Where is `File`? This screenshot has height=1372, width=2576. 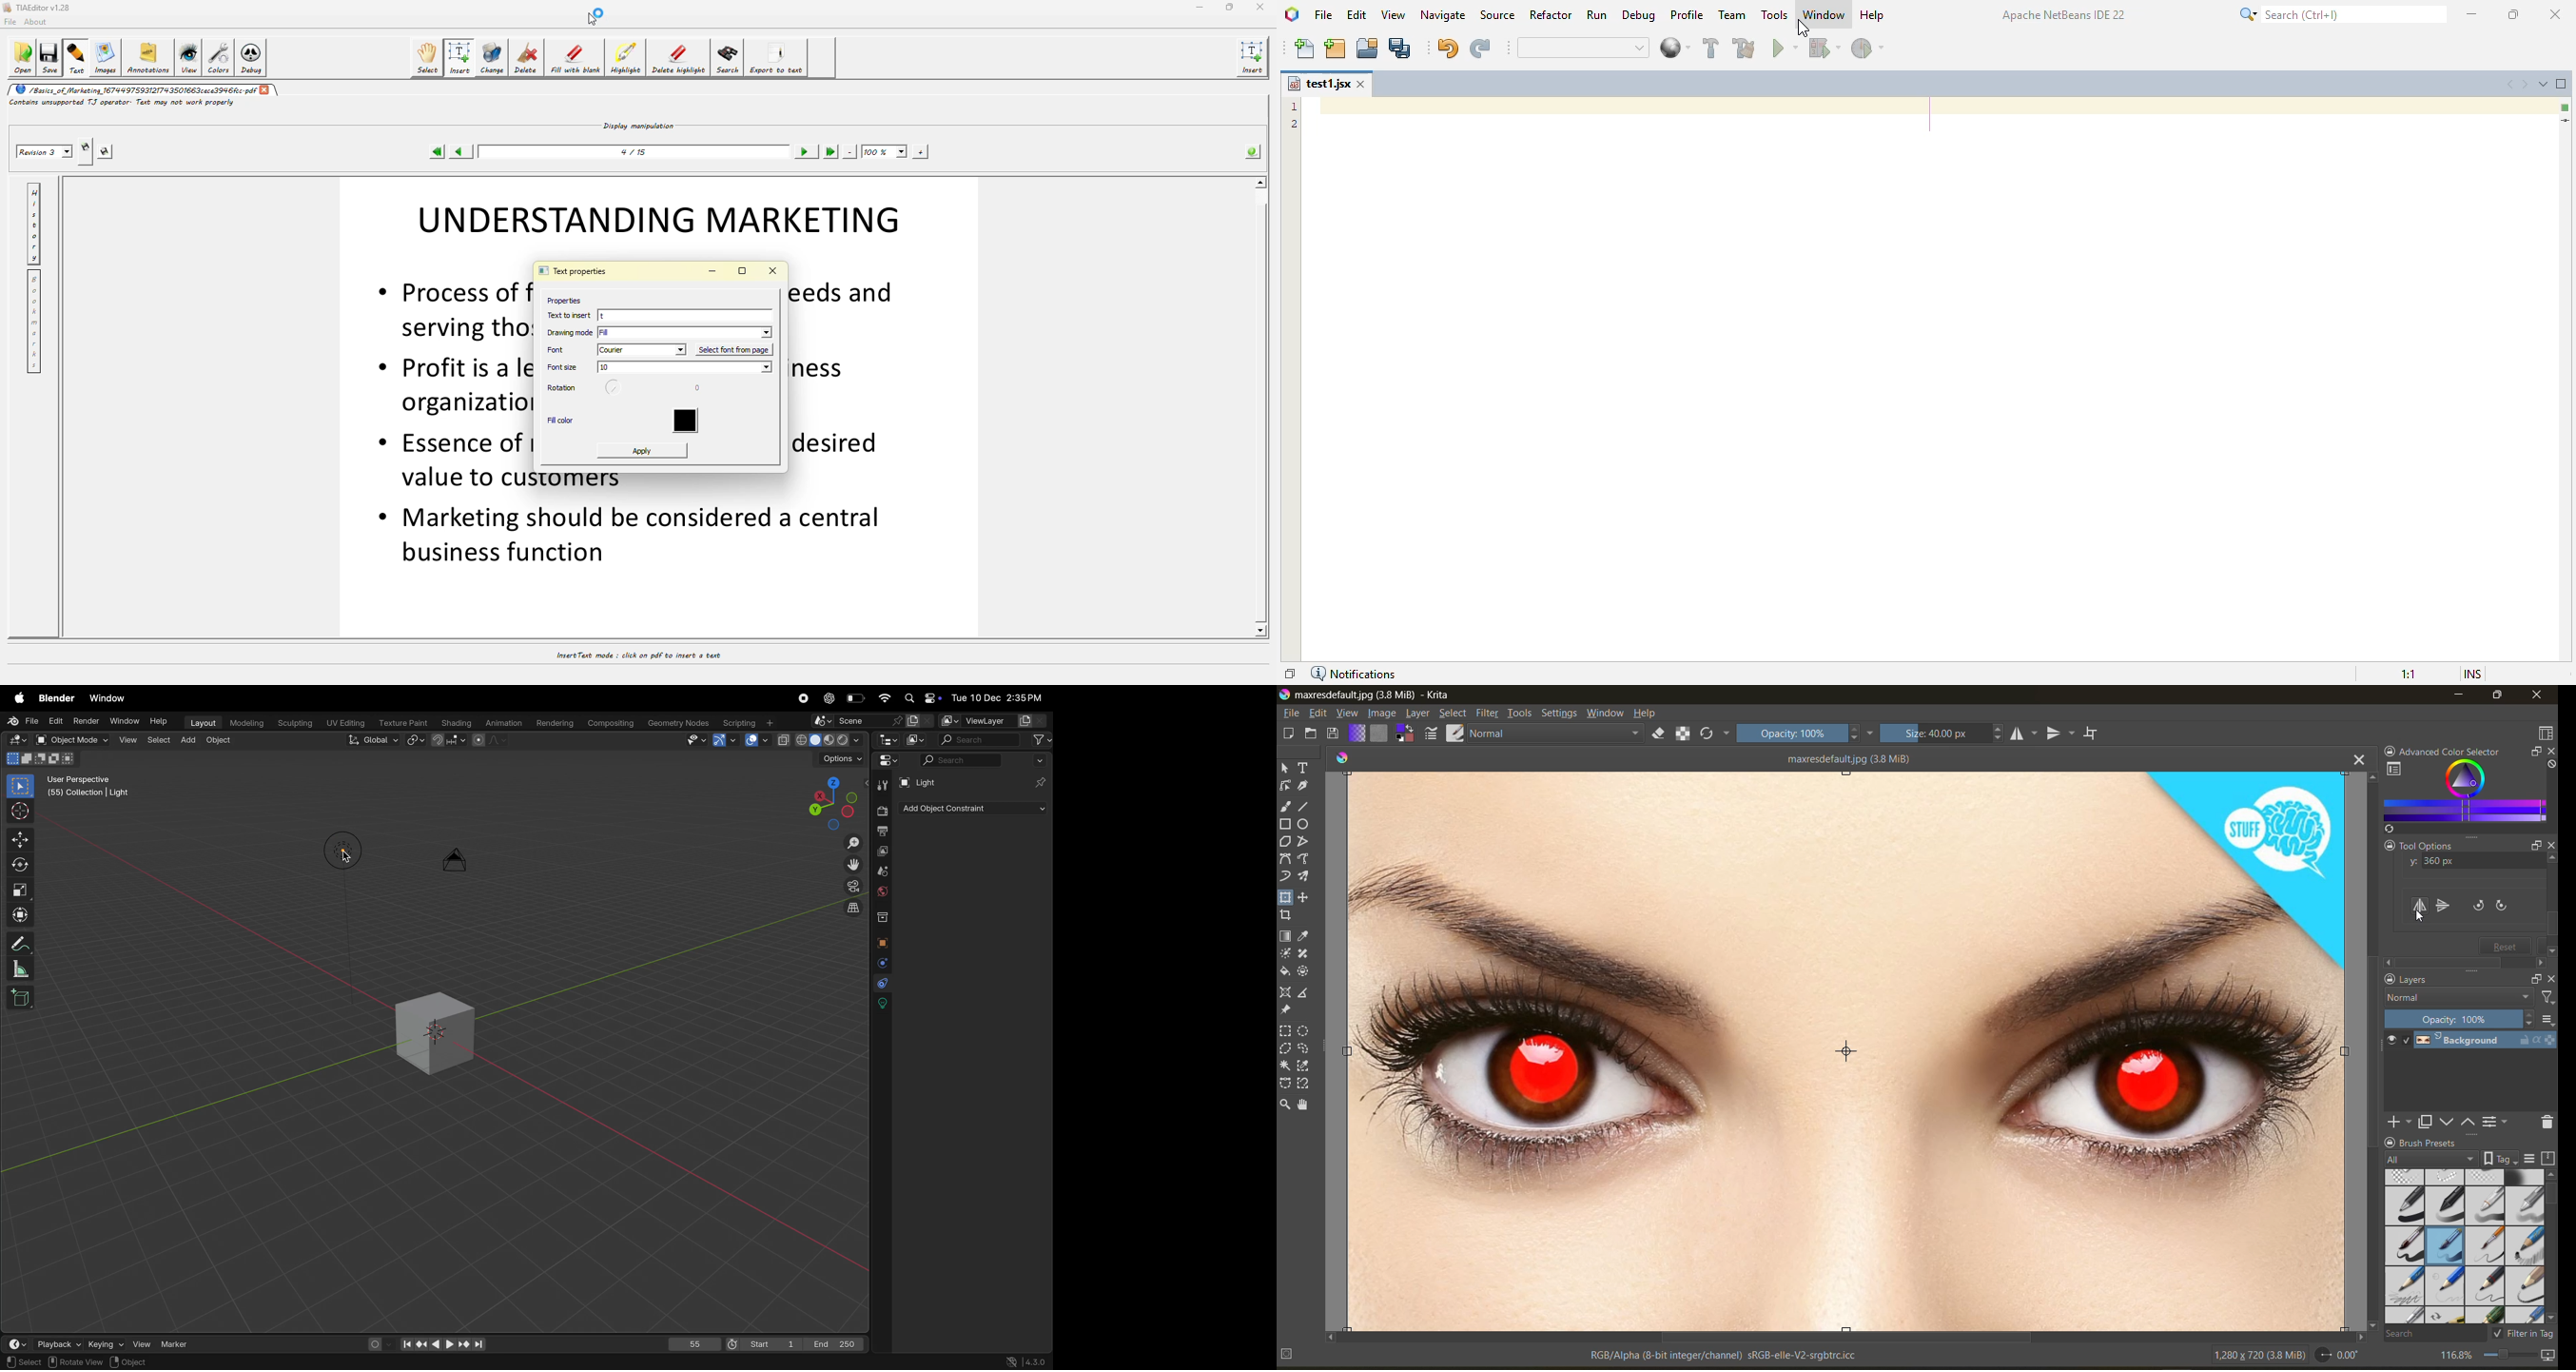 File is located at coordinates (21, 721).